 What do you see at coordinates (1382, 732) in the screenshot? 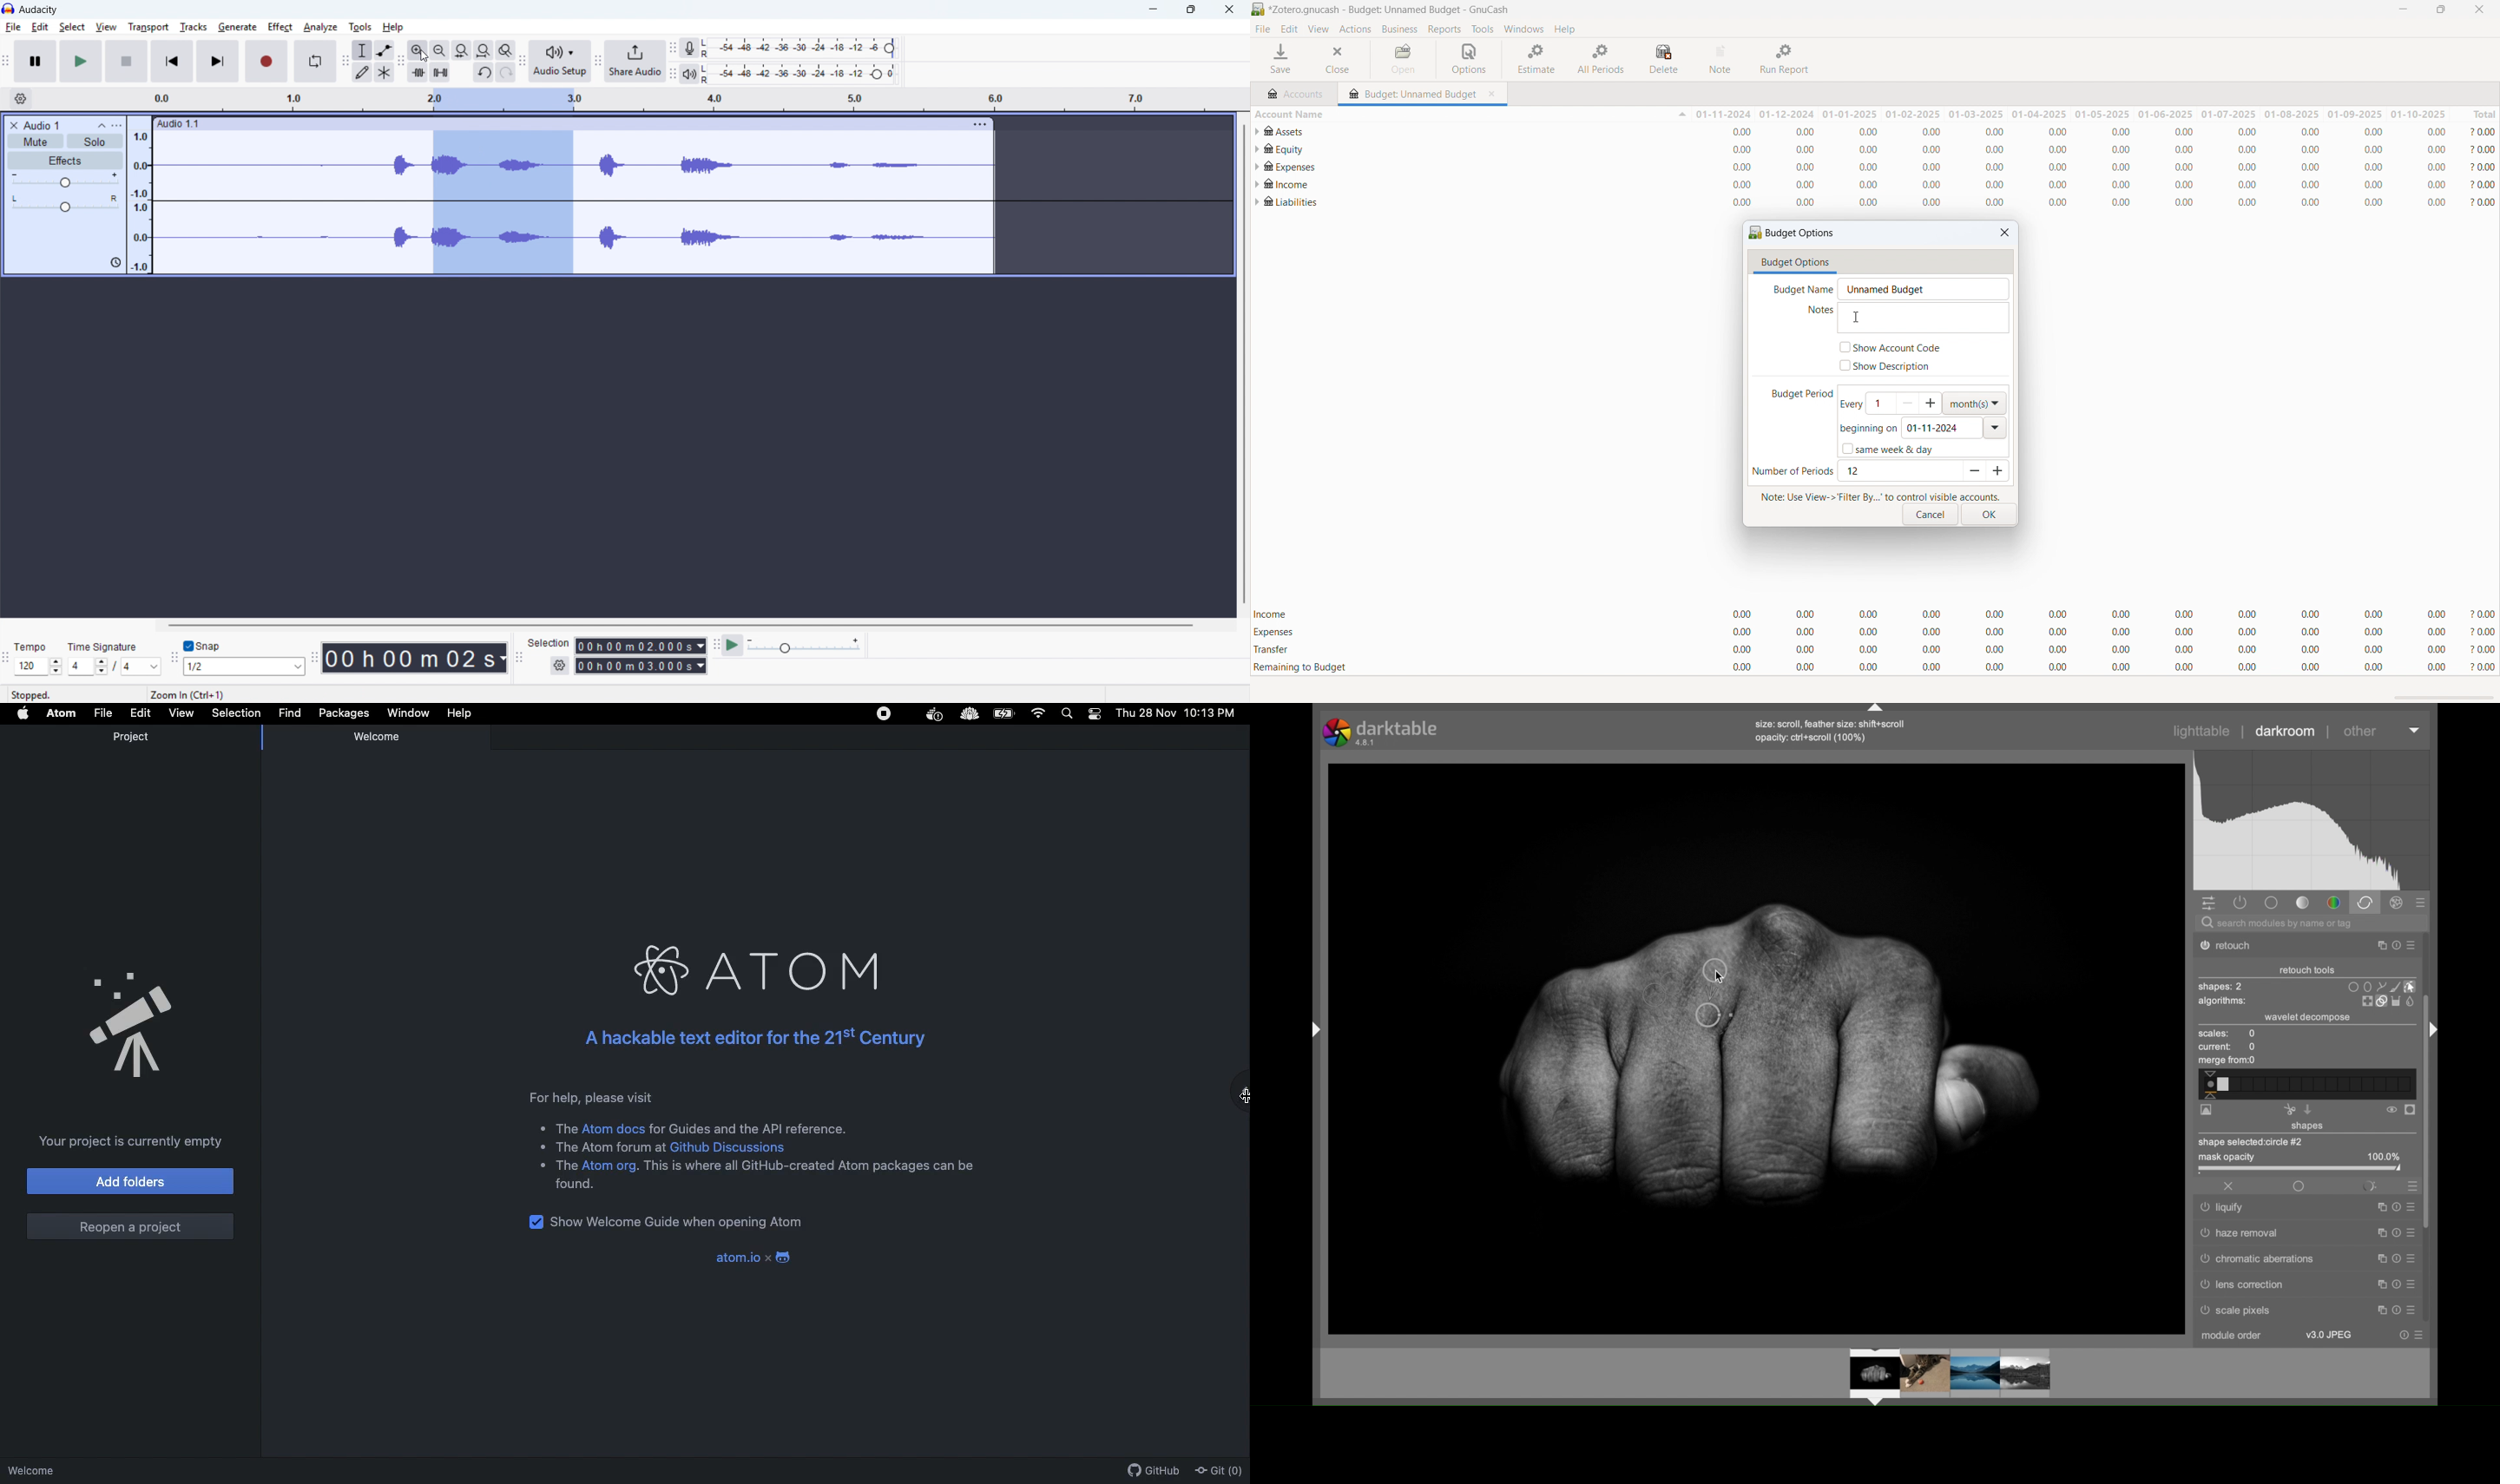
I see `darktable` at bounding box center [1382, 732].